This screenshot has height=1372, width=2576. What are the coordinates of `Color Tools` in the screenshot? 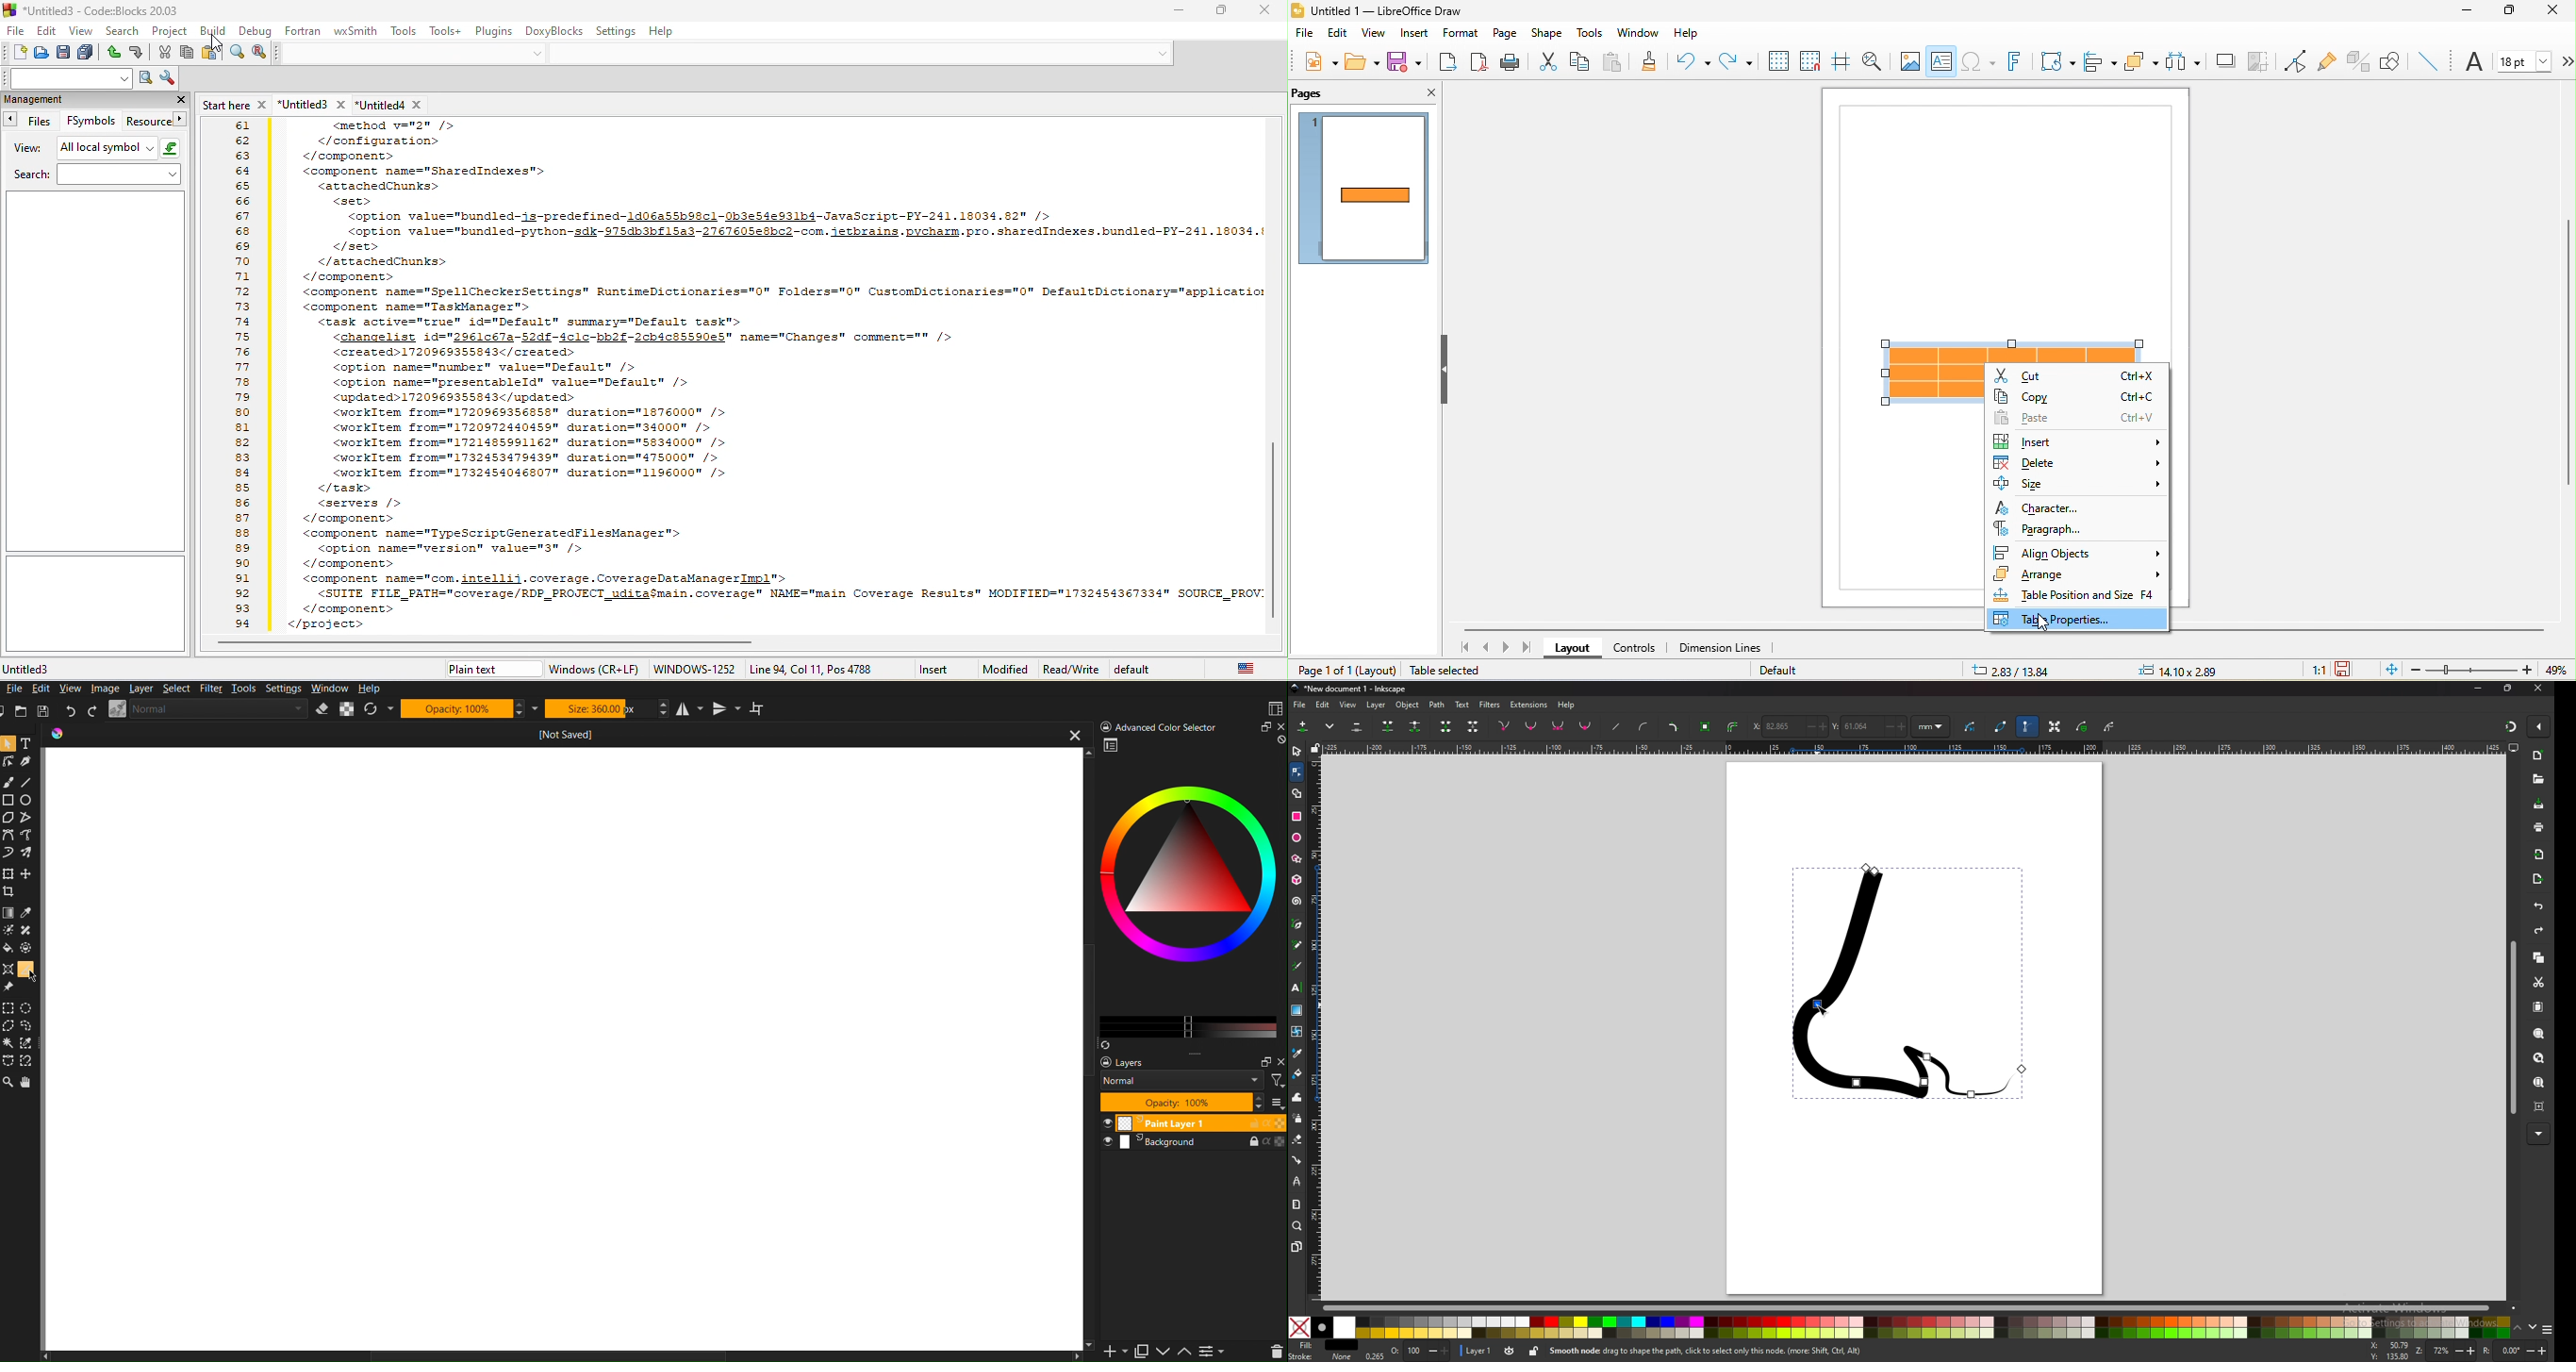 It's located at (8, 912).